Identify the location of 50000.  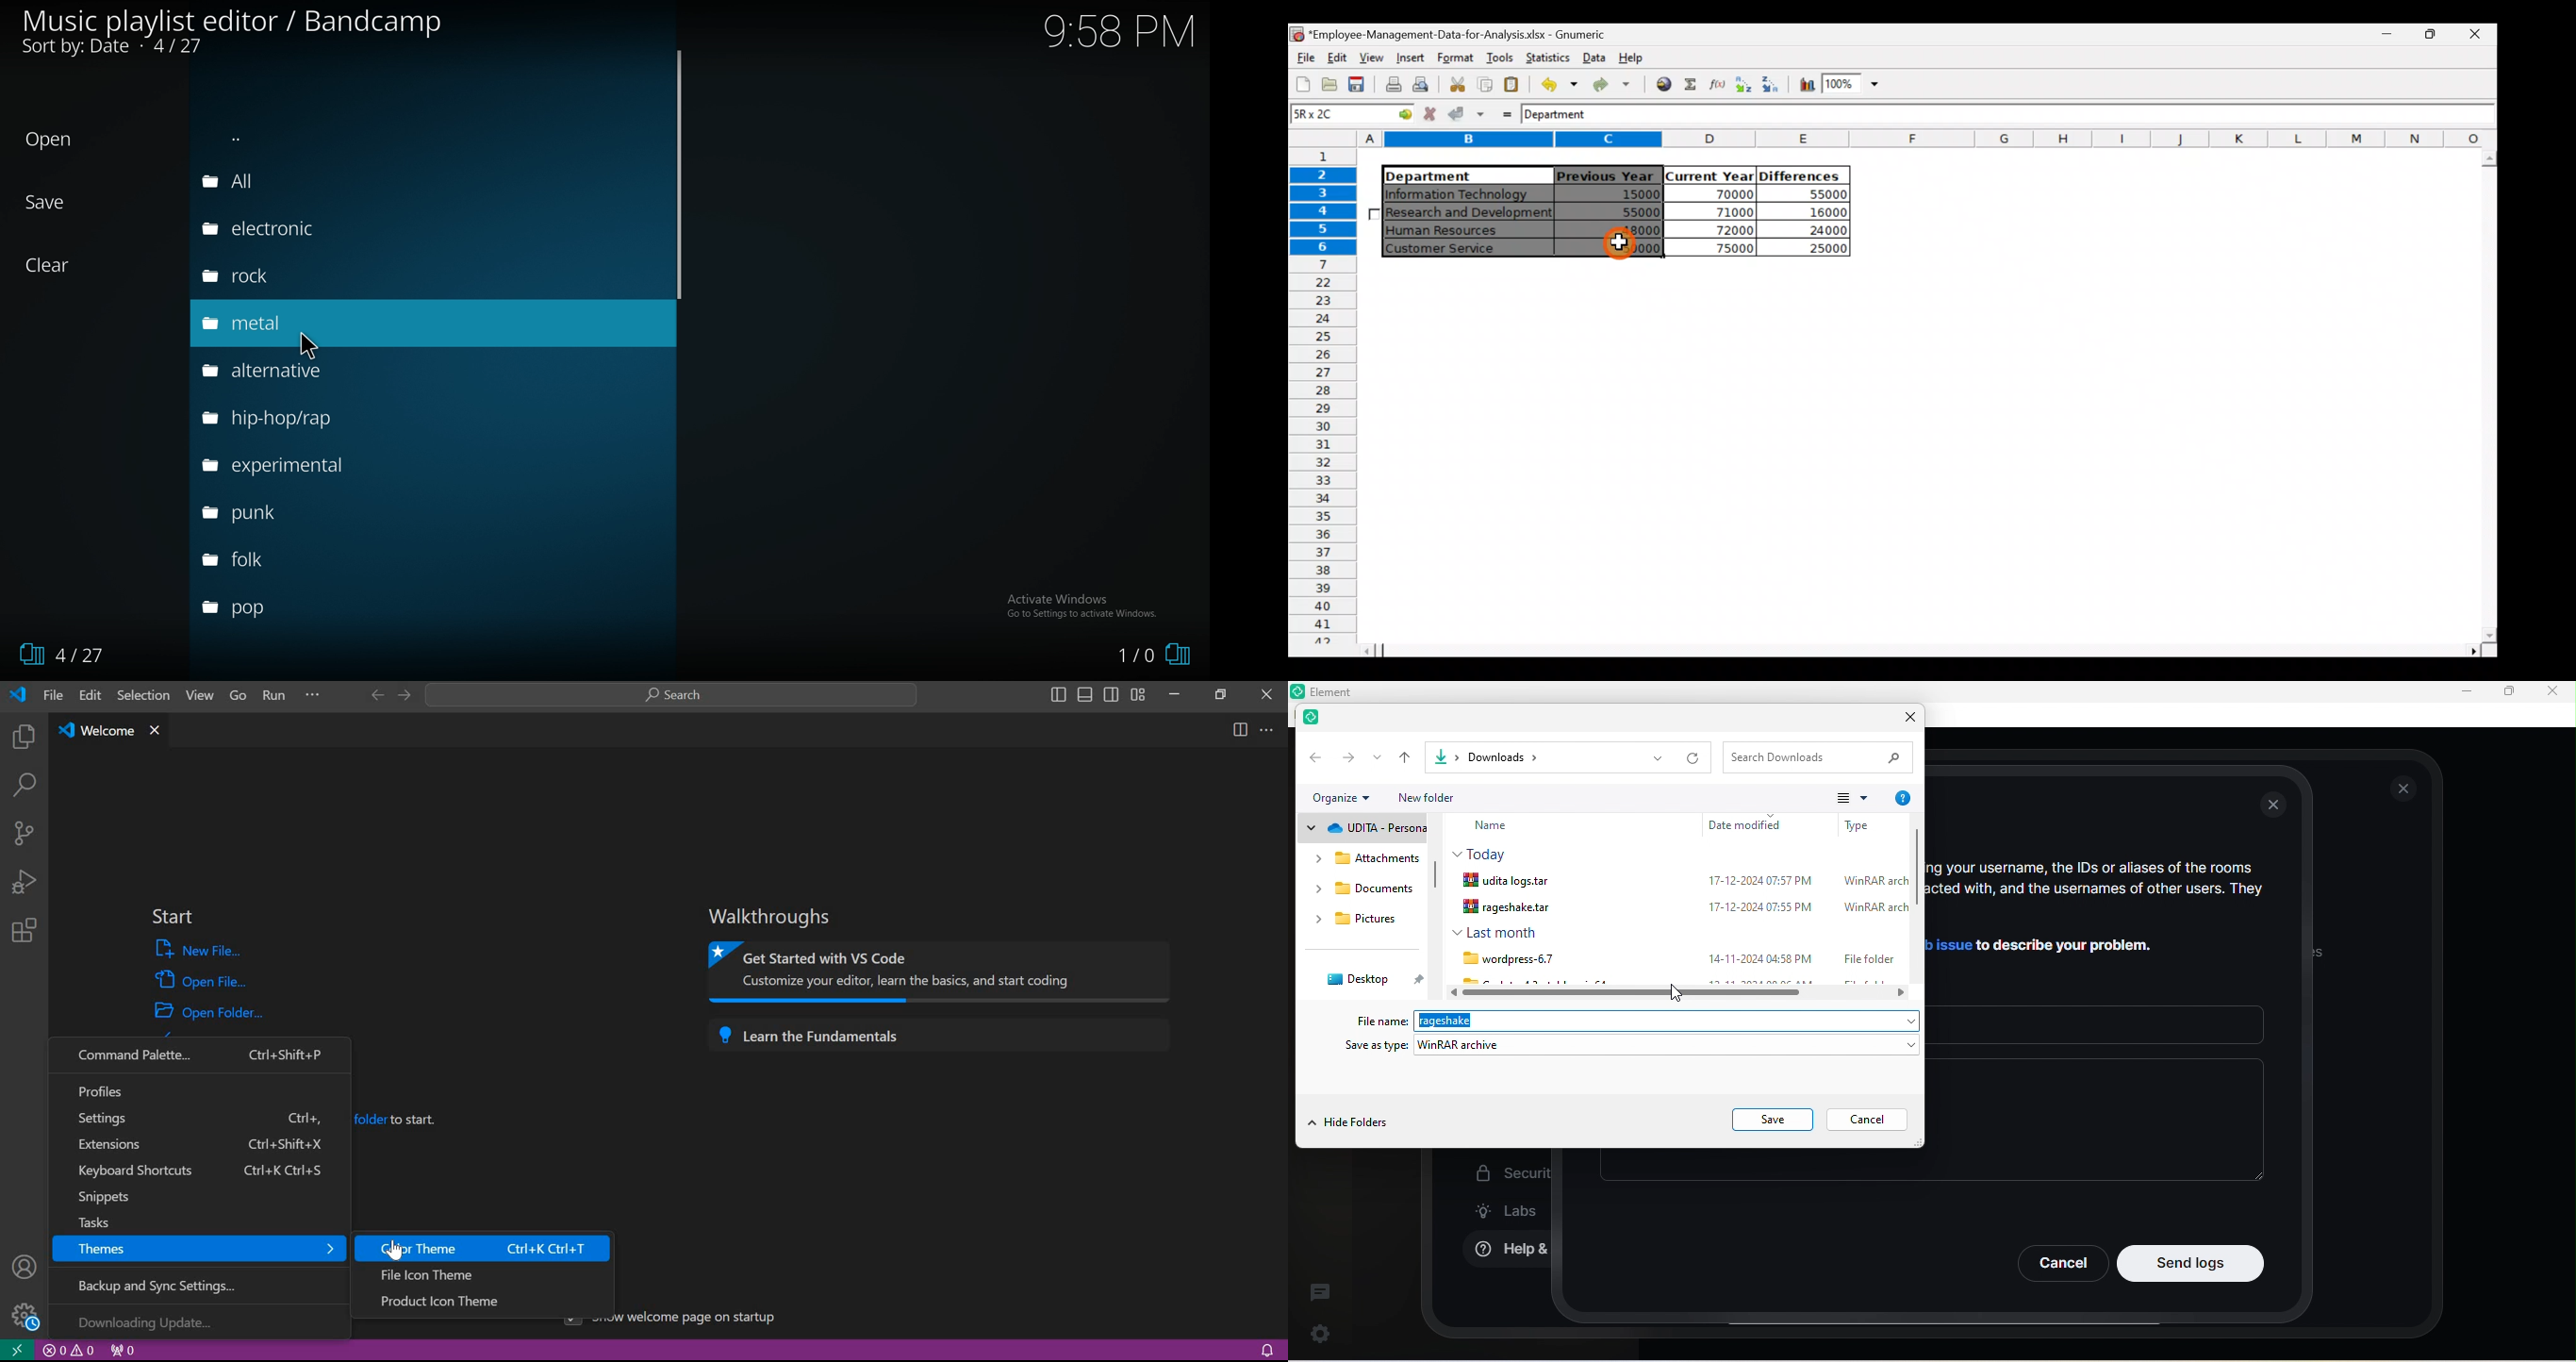
(1618, 247).